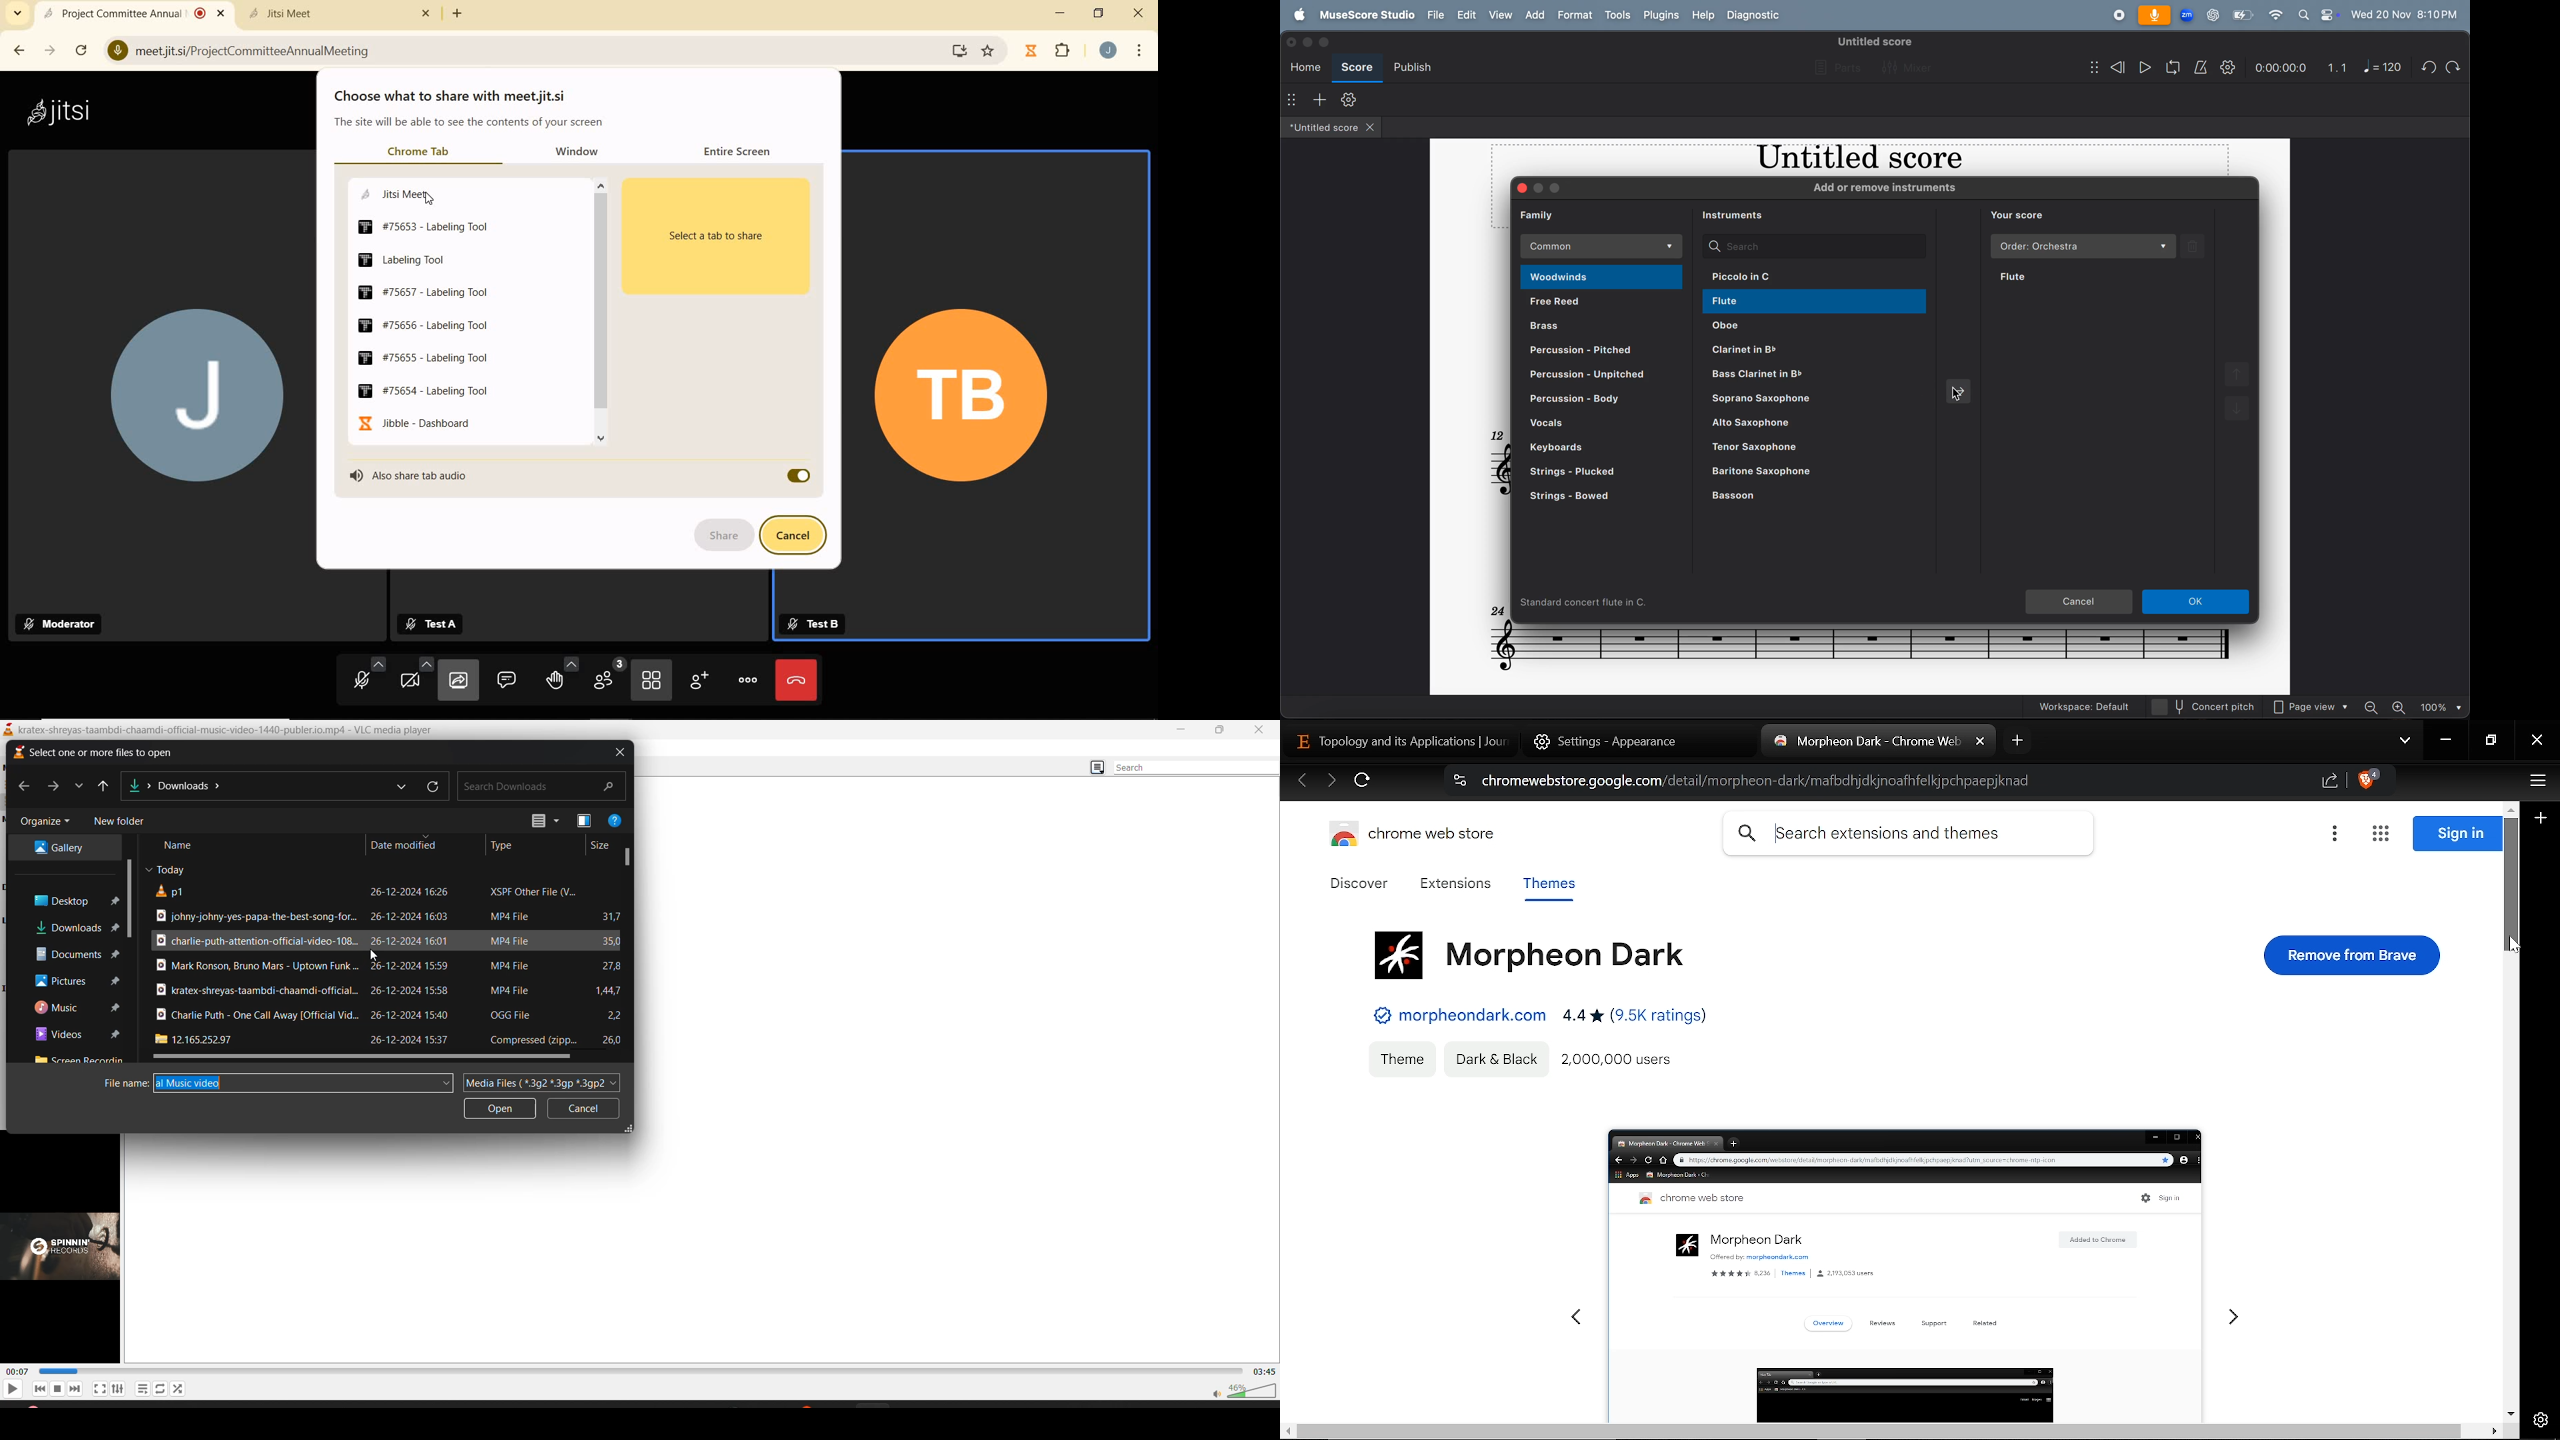  I want to click on Search extensions and themes, so click(1908, 834).